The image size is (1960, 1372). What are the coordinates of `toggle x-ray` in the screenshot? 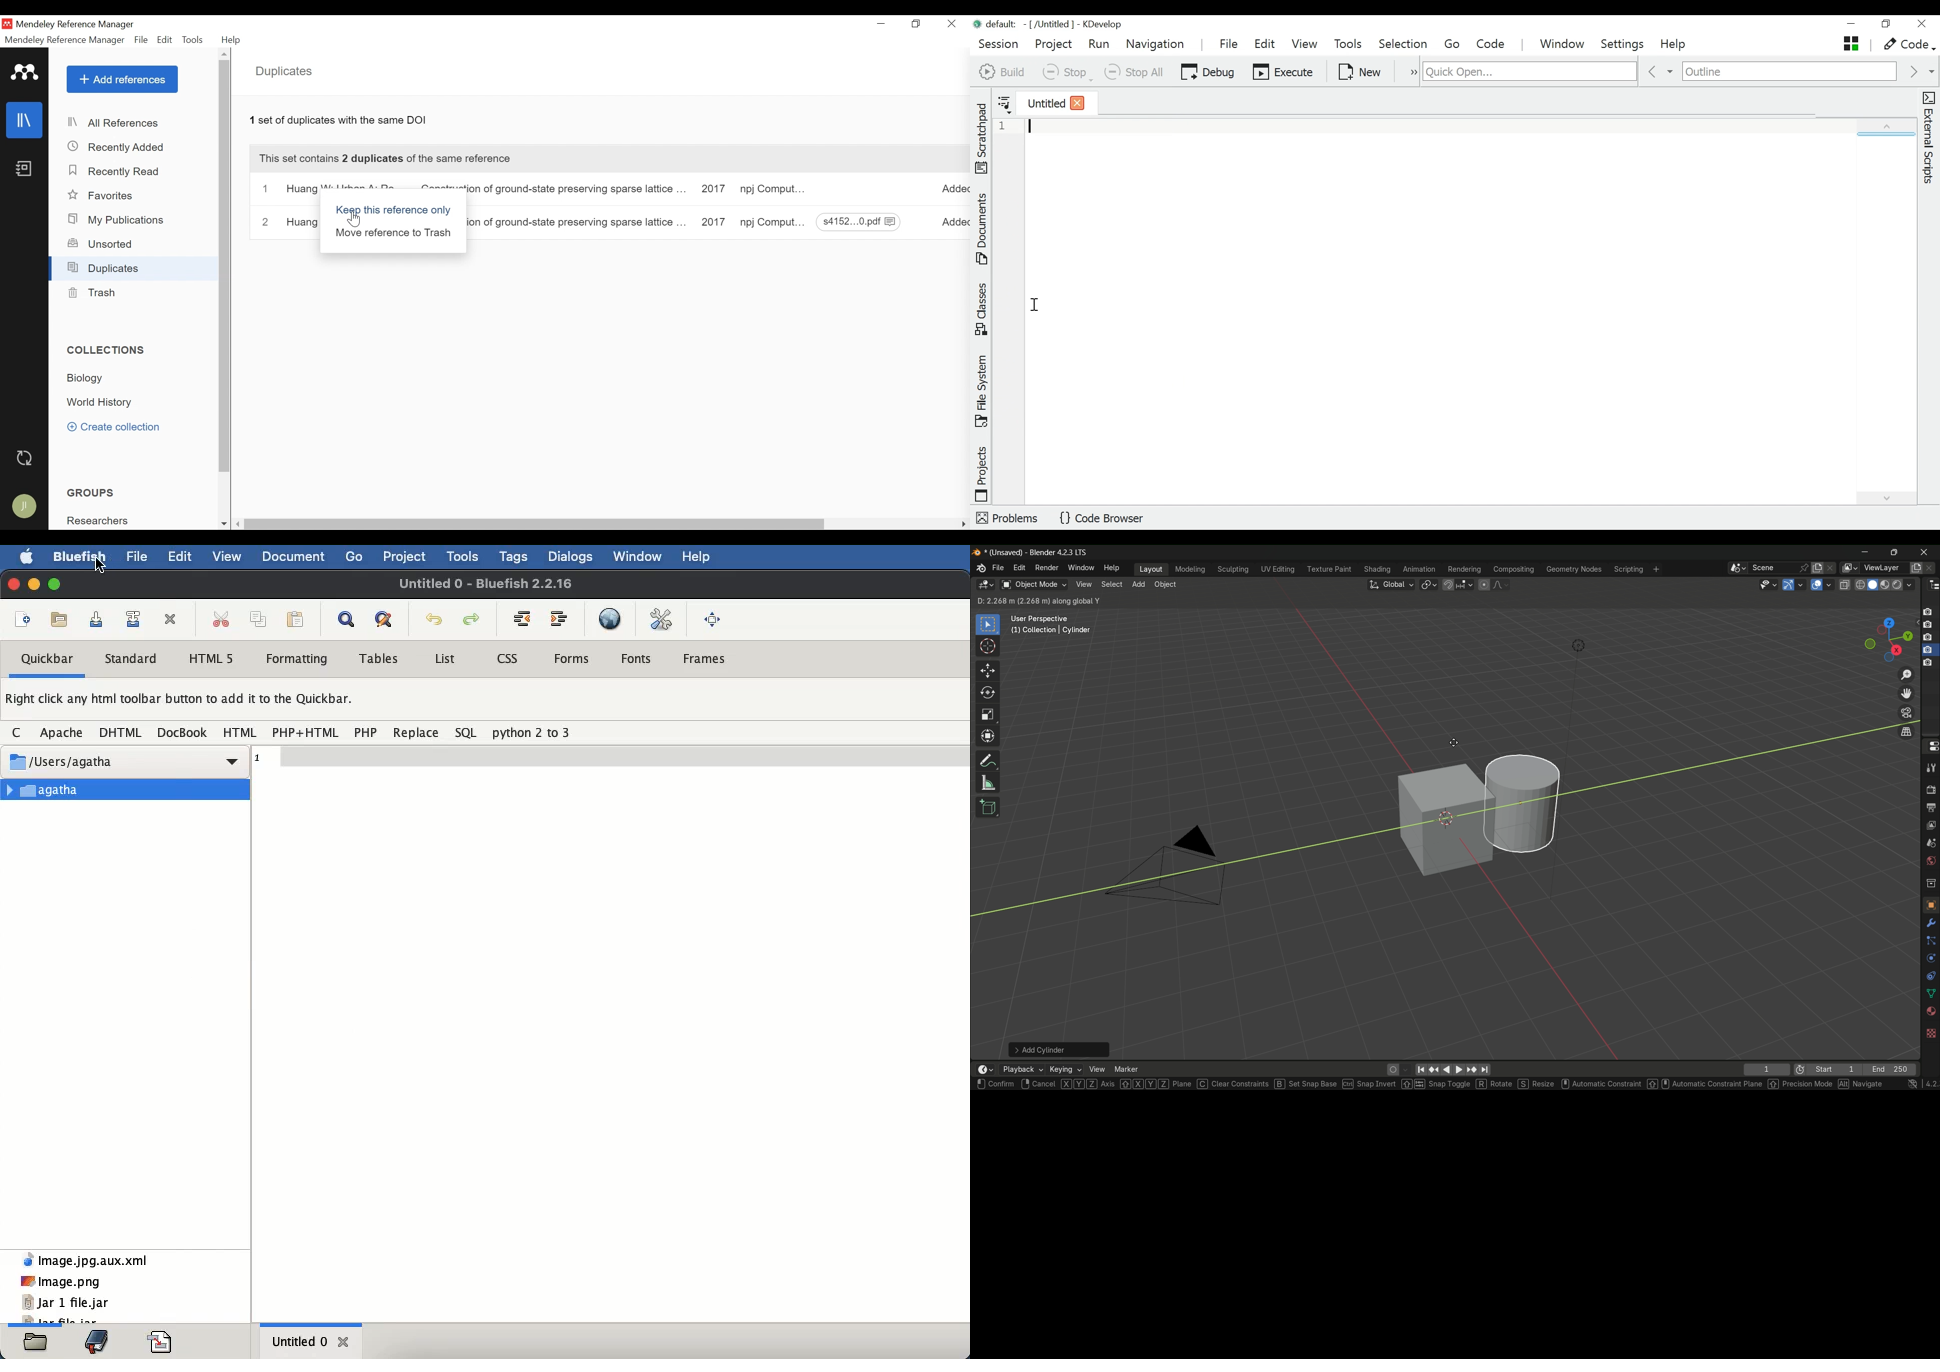 It's located at (1845, 584).